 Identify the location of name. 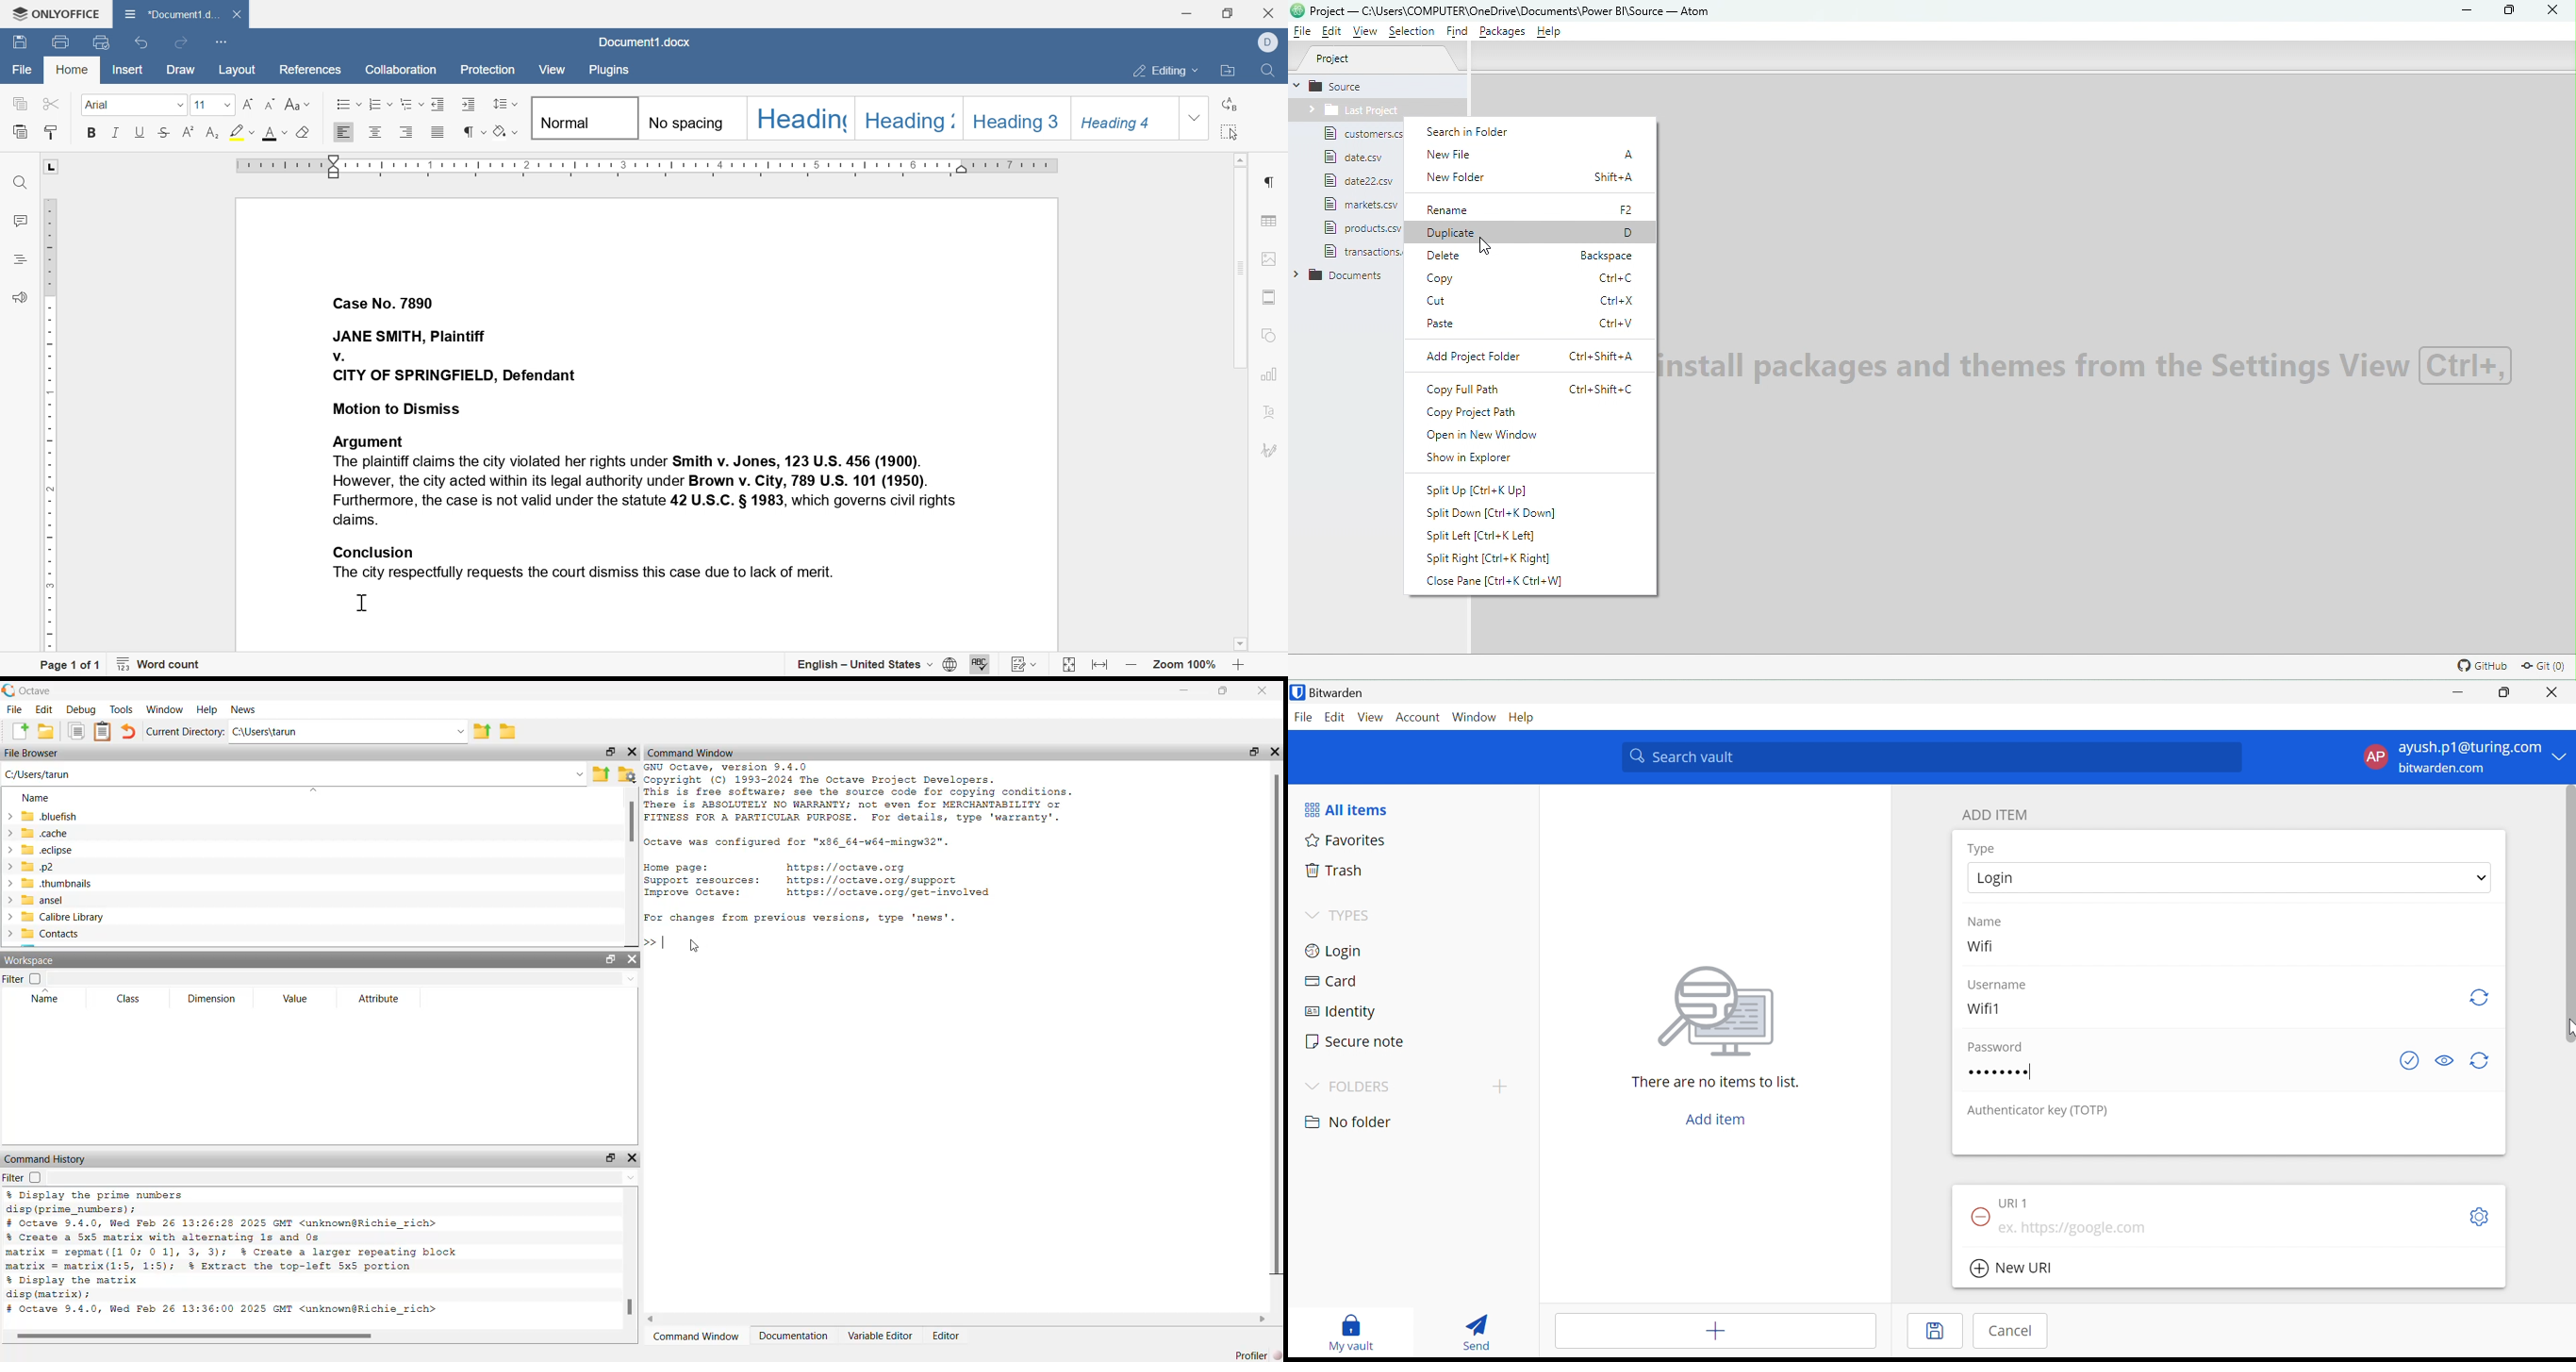
(33, 797).